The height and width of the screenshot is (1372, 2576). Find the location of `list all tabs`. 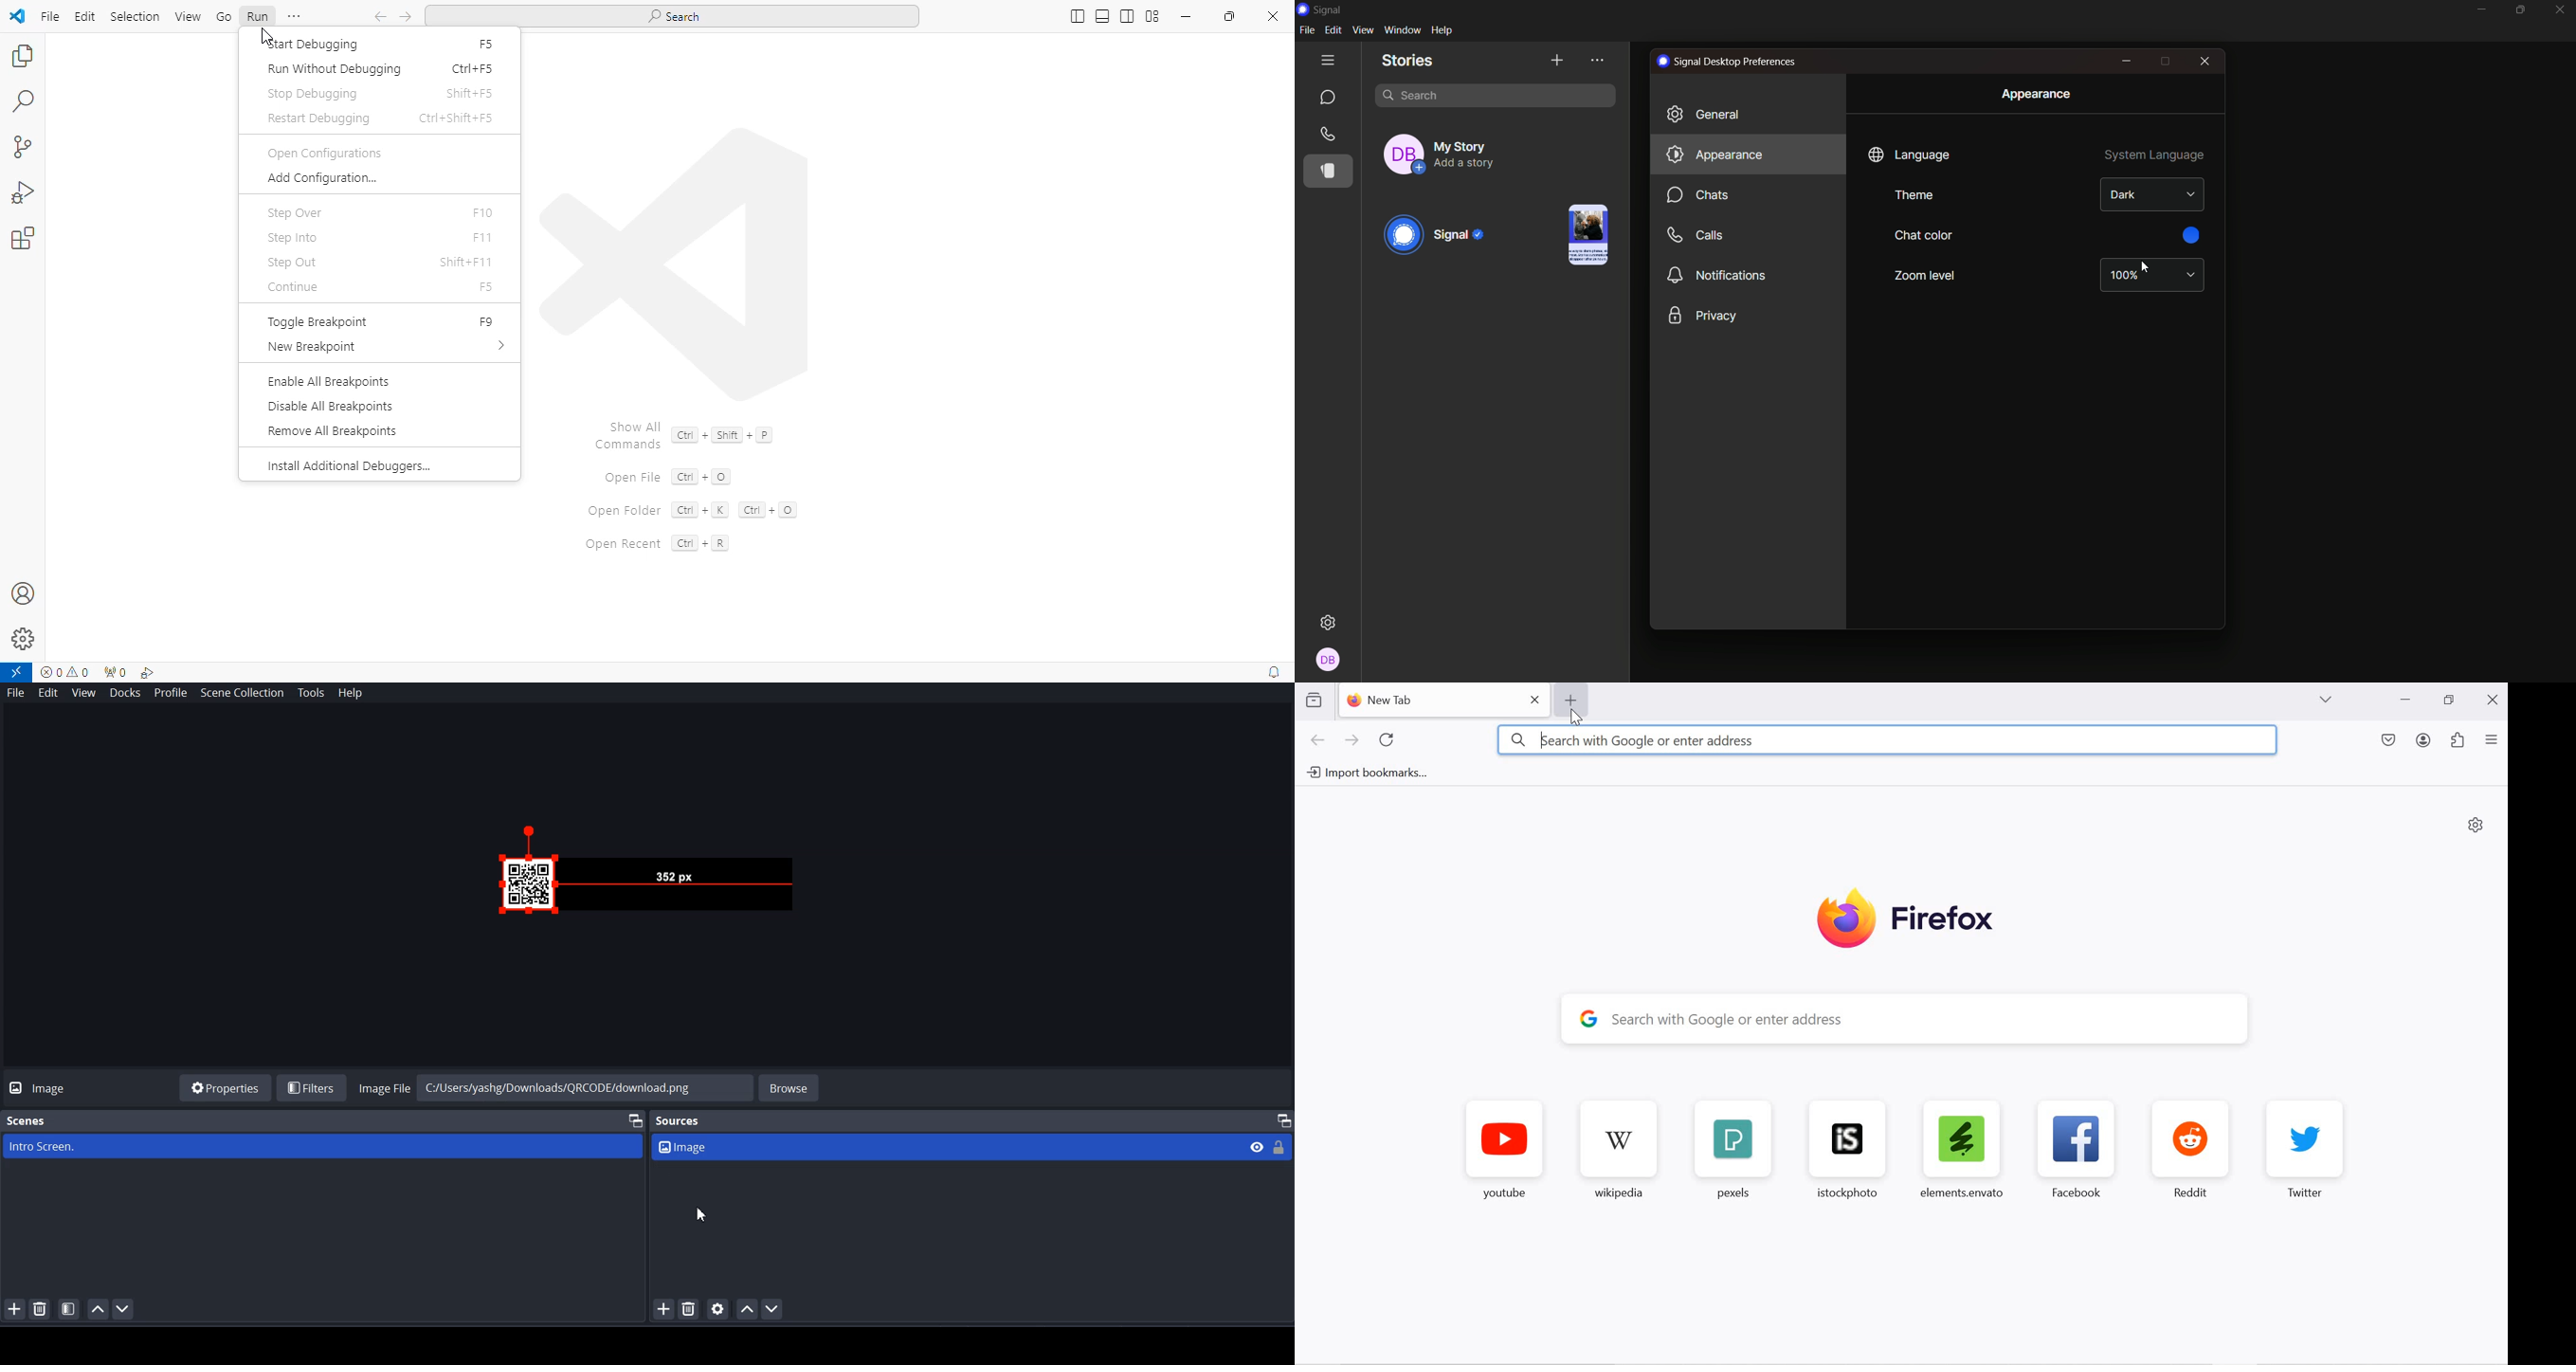

list all tabs is located at coordinates (2325, 700).